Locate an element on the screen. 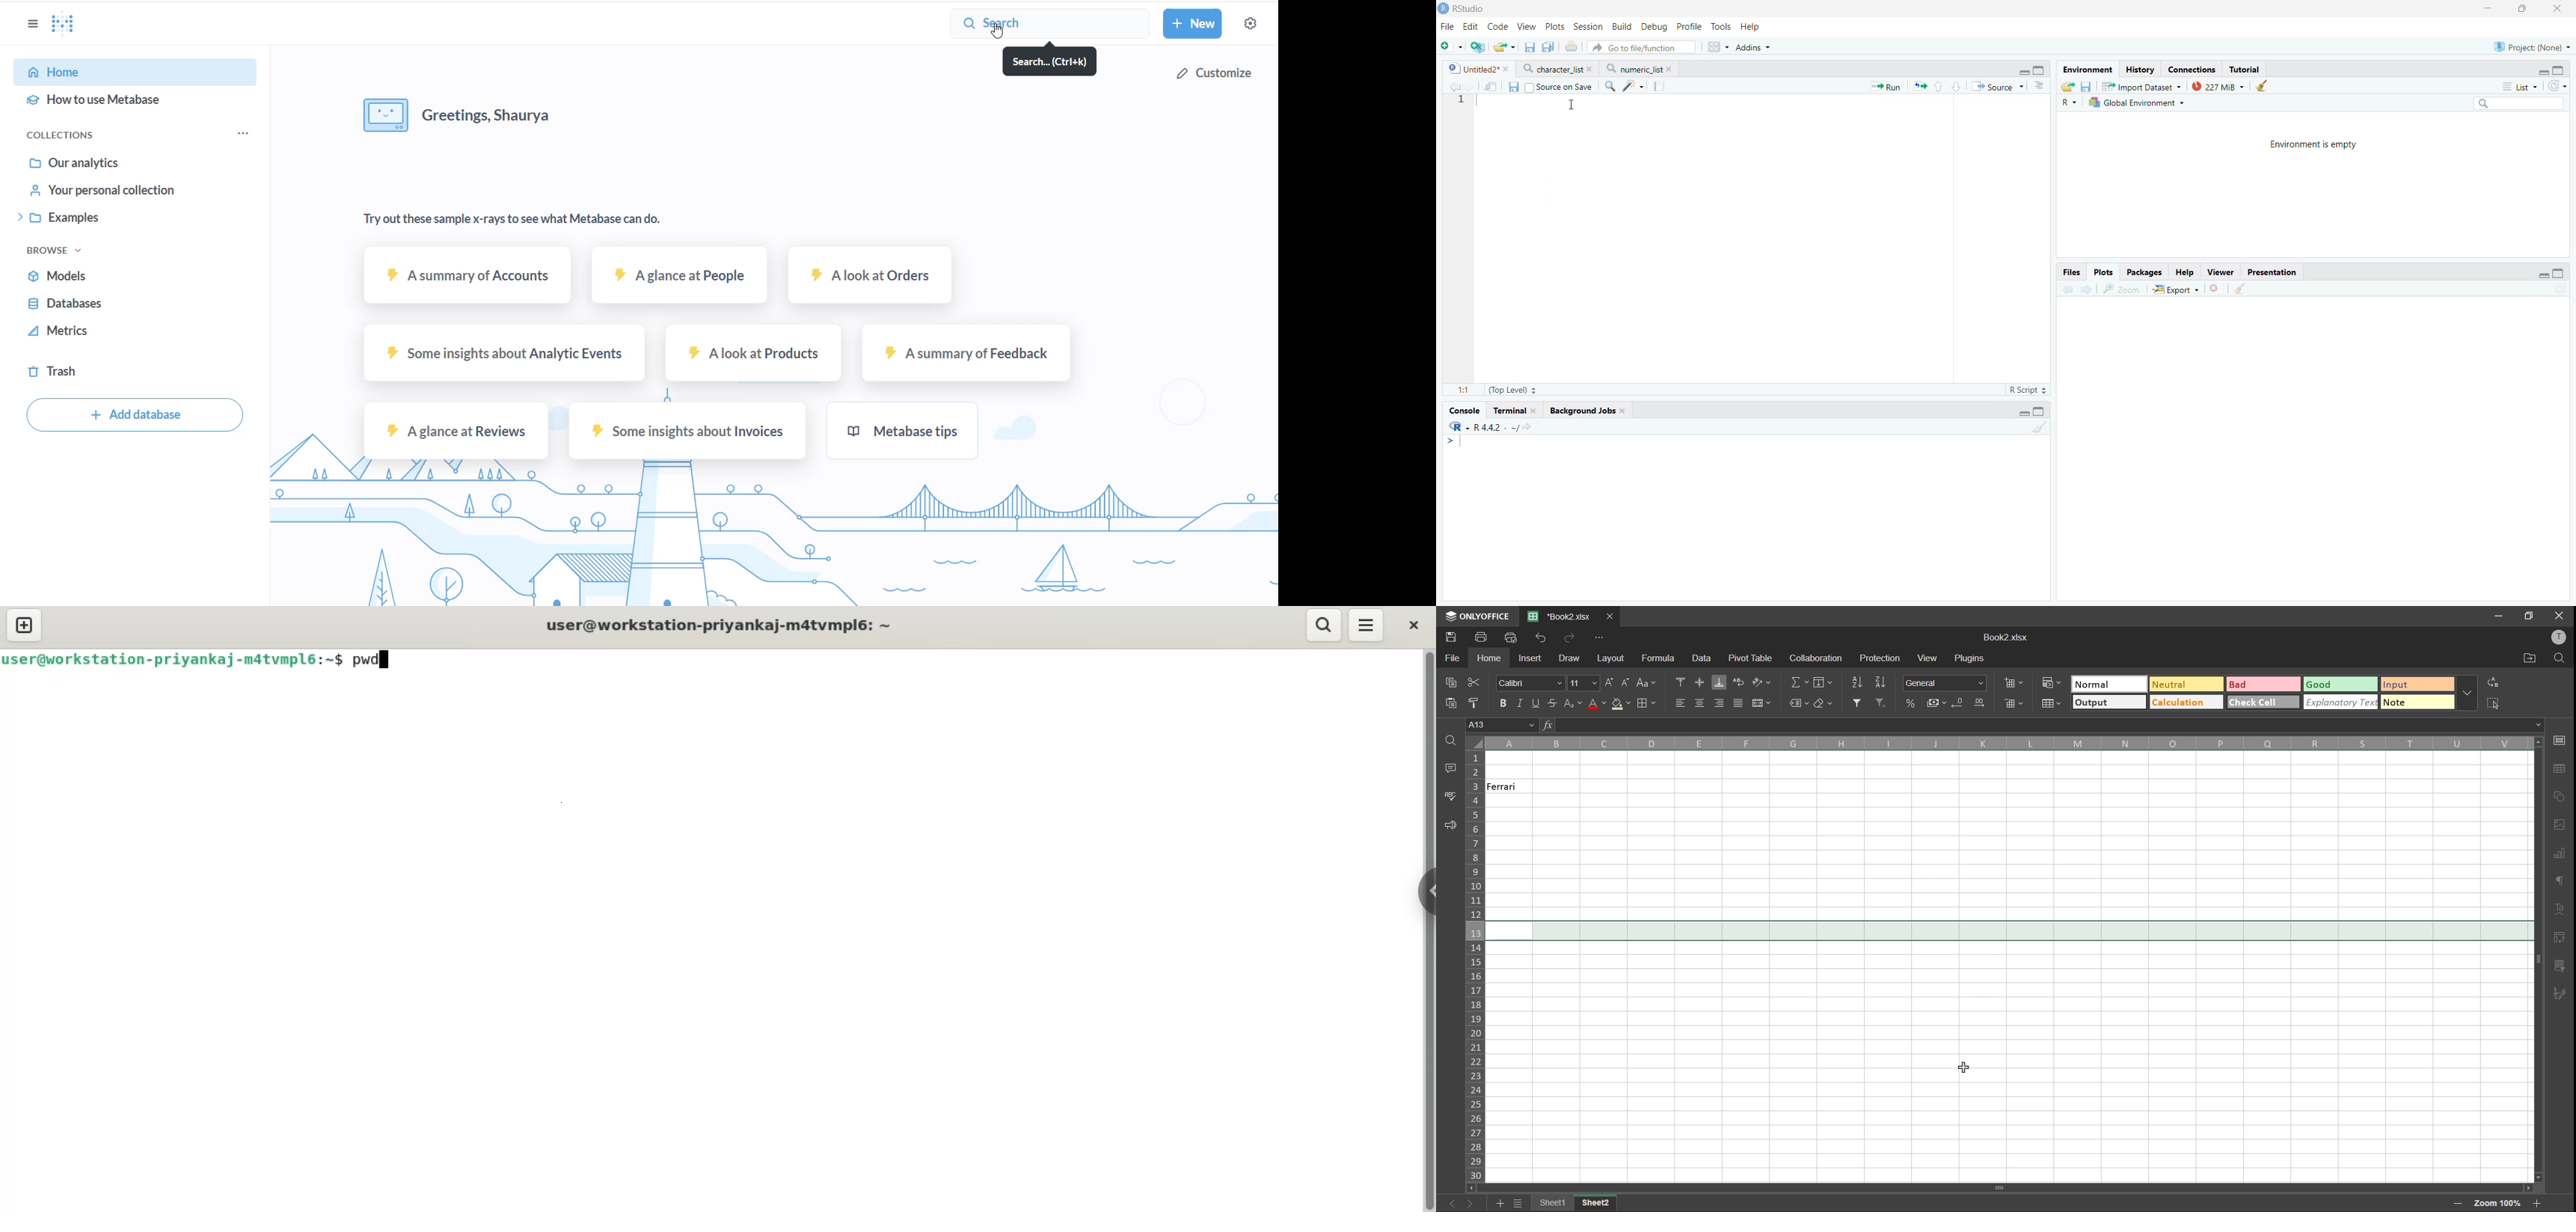 The width and height of the screenshot is (2576, 1232). explanatory text is located at coordinates (2343, 701).